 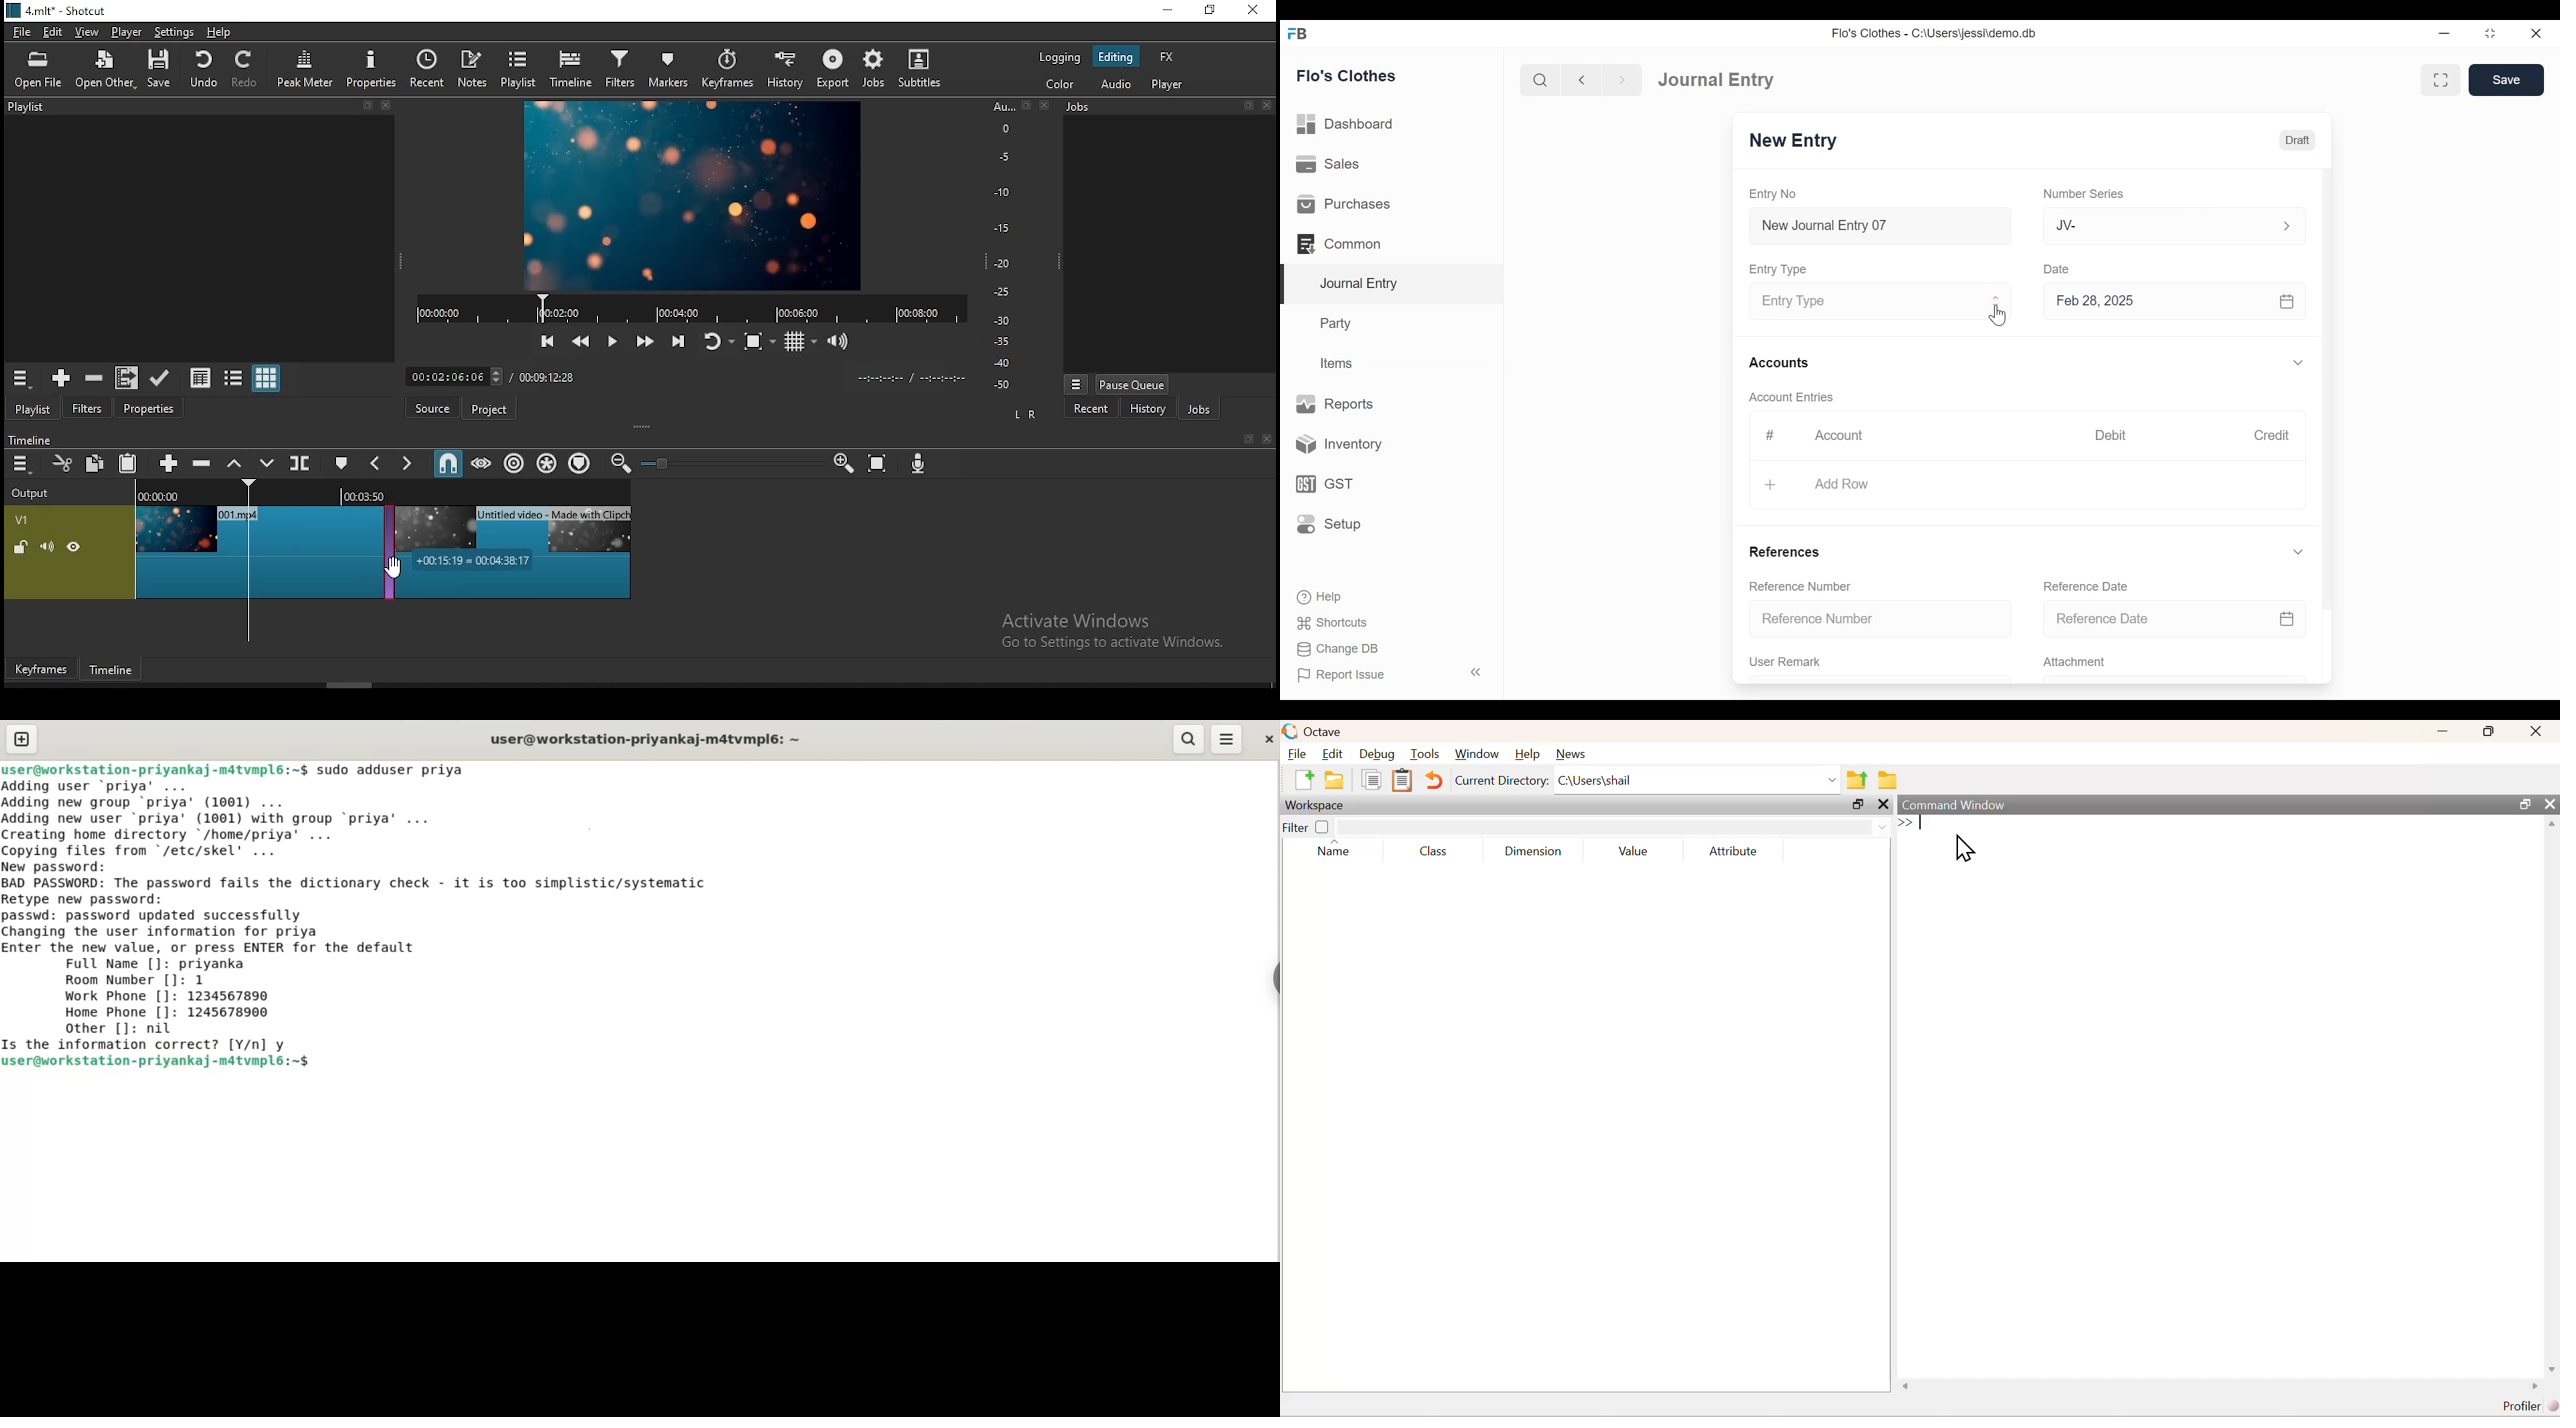 I want to click on video track, so click(x=70, y=551).